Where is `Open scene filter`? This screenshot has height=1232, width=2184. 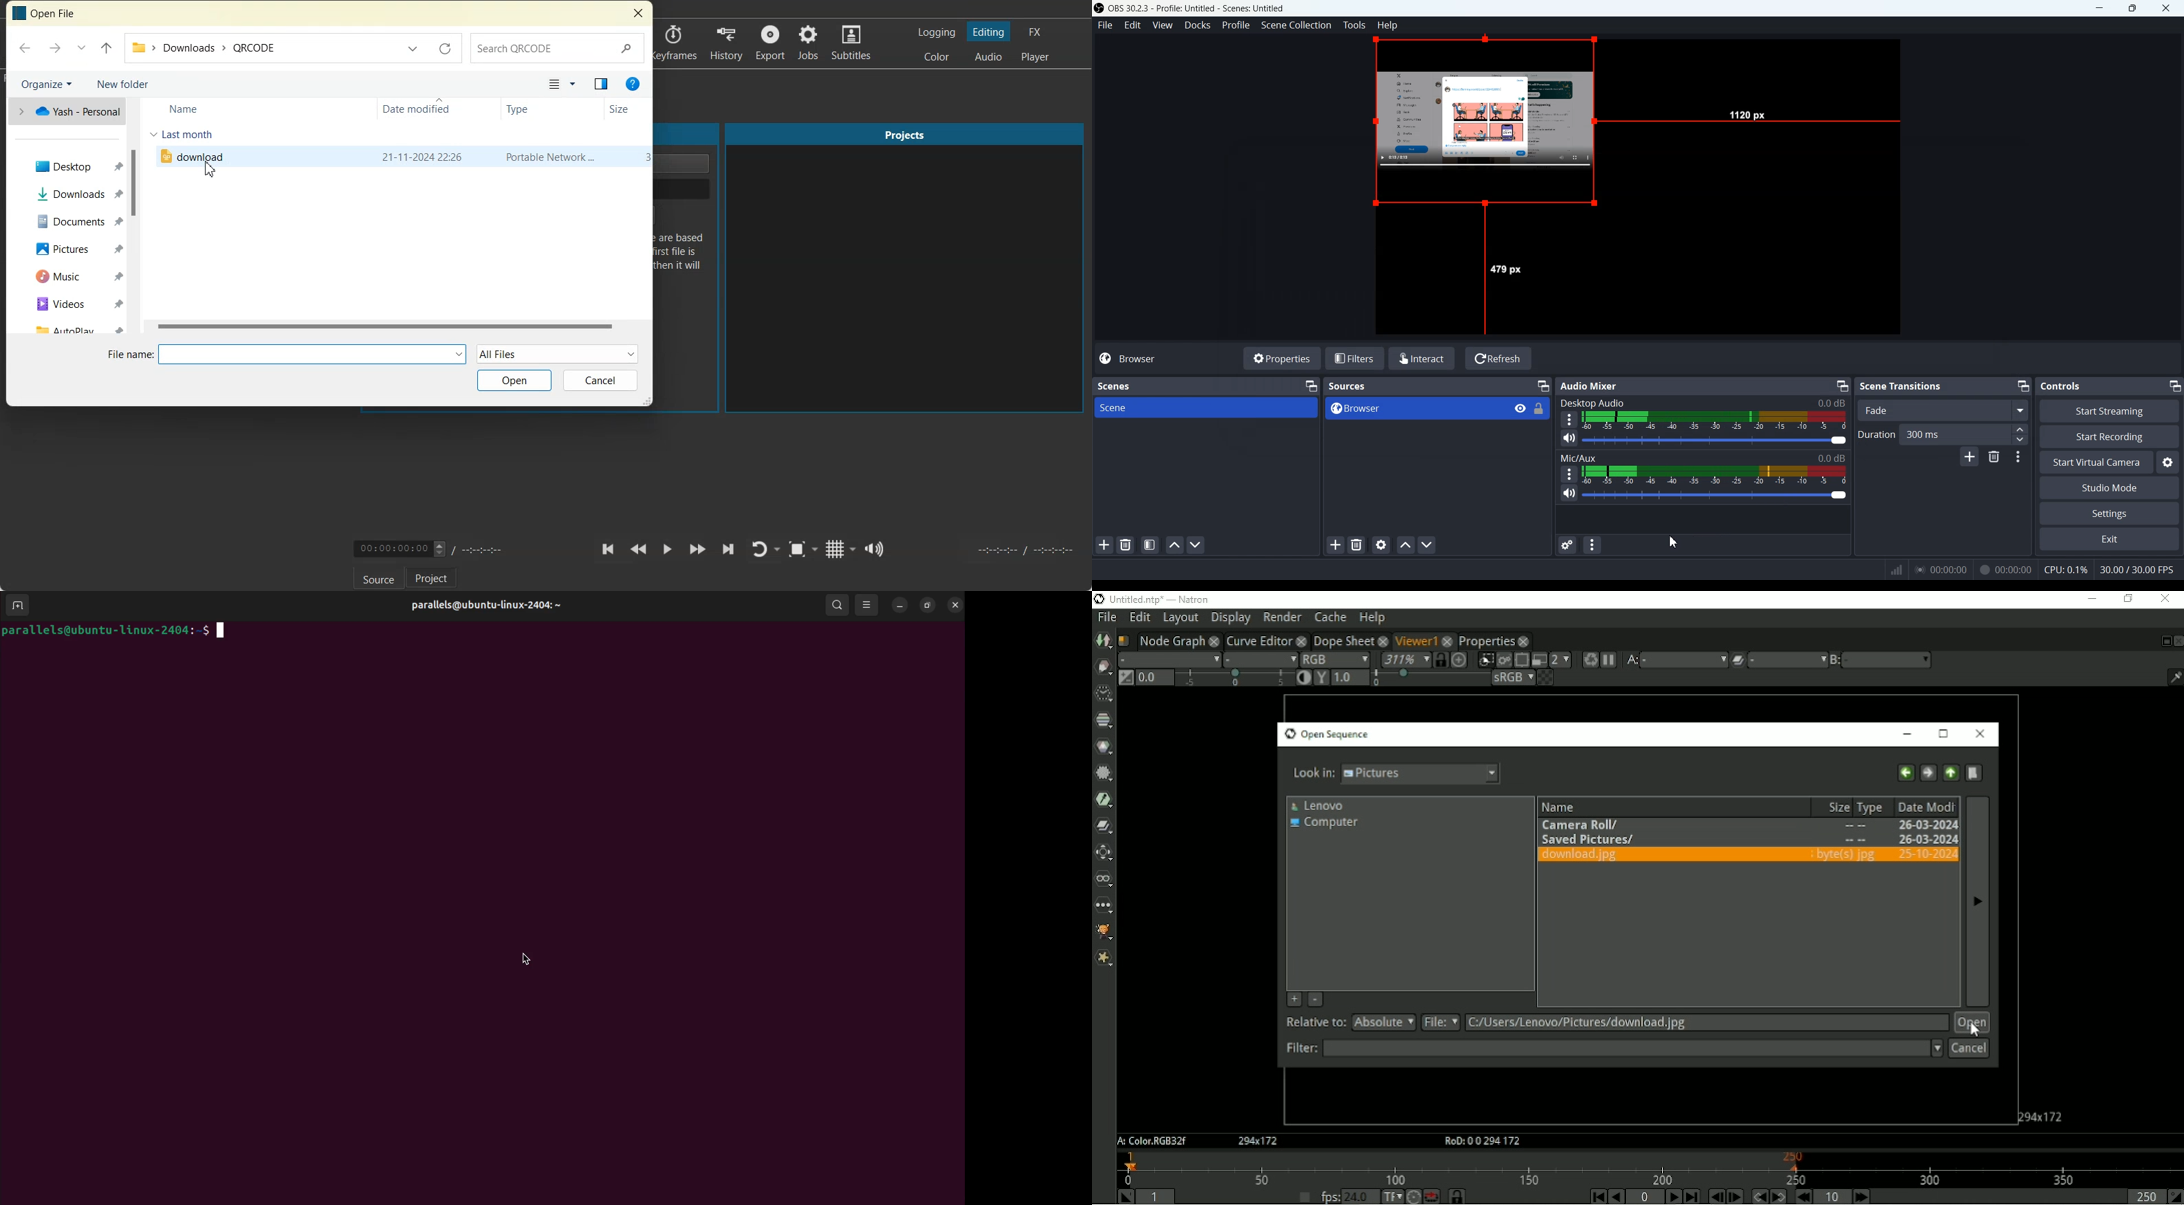 Open scene filter is located at coordinates (1149, 546).